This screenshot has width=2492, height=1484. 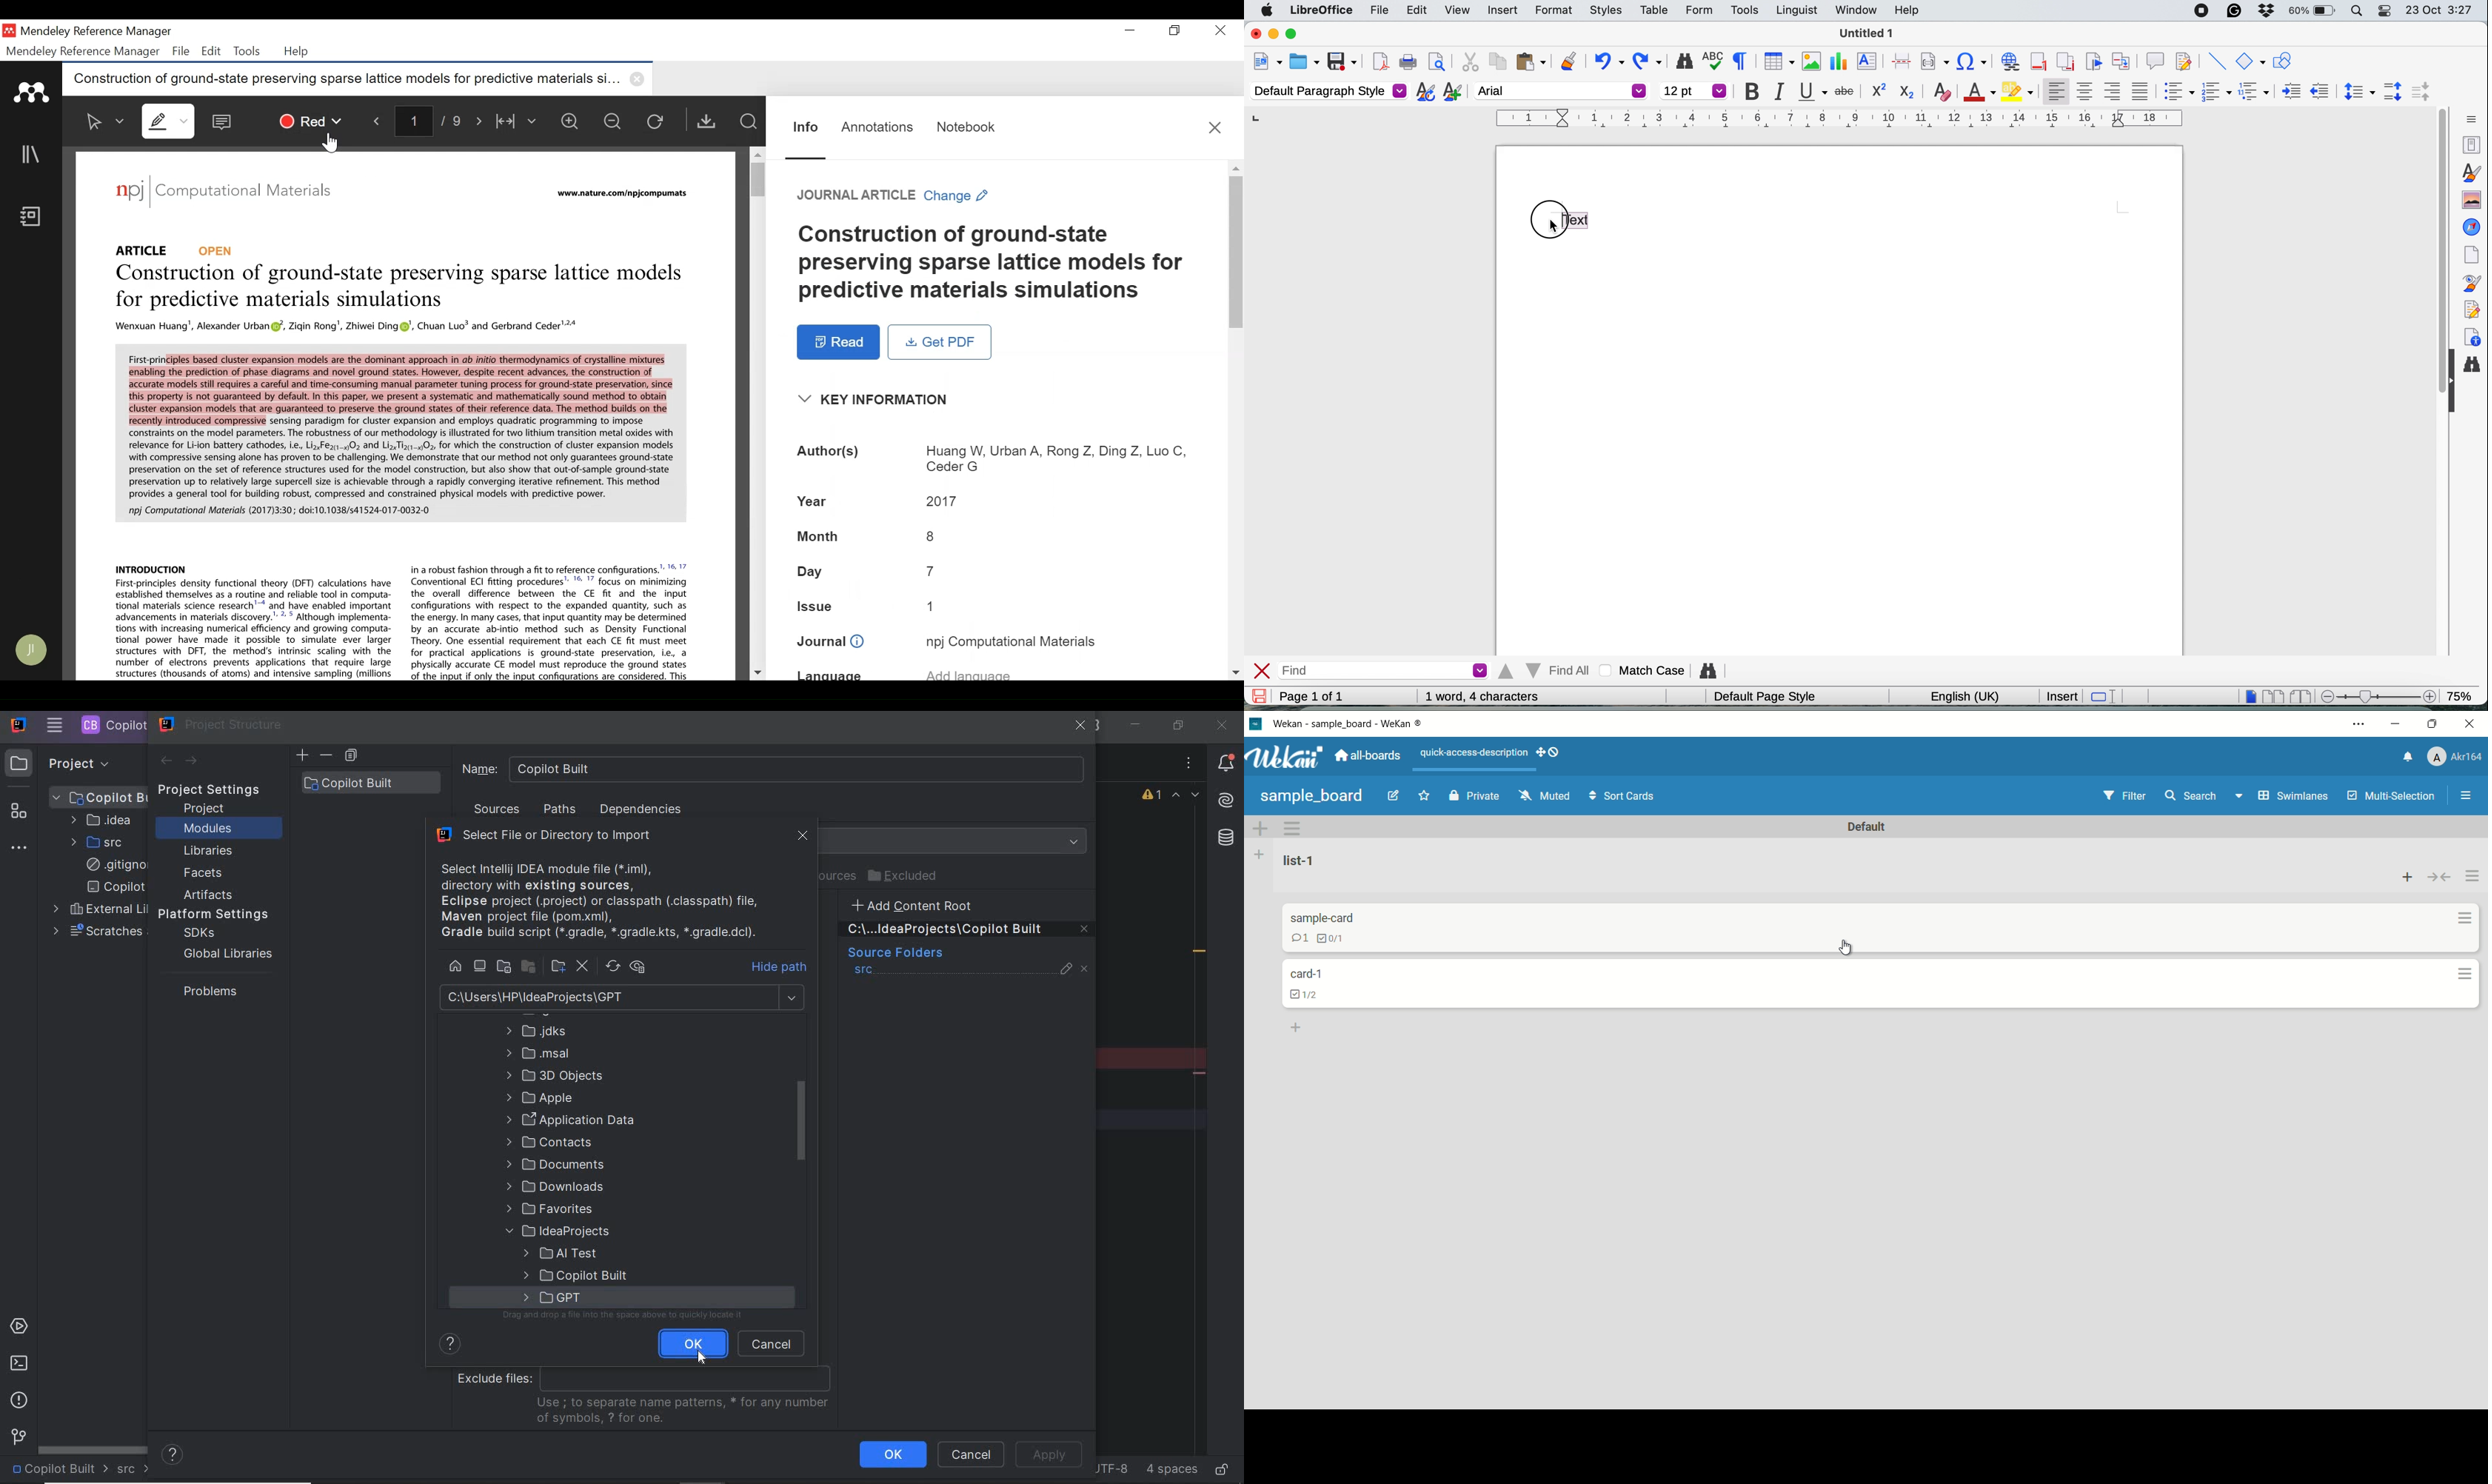 What do you see at coordinates (398, 284) in the screenshot?
I see `Construction of ground-state preserving sparse  lattice models for predictive simulations` at bounding box center [398, 284].